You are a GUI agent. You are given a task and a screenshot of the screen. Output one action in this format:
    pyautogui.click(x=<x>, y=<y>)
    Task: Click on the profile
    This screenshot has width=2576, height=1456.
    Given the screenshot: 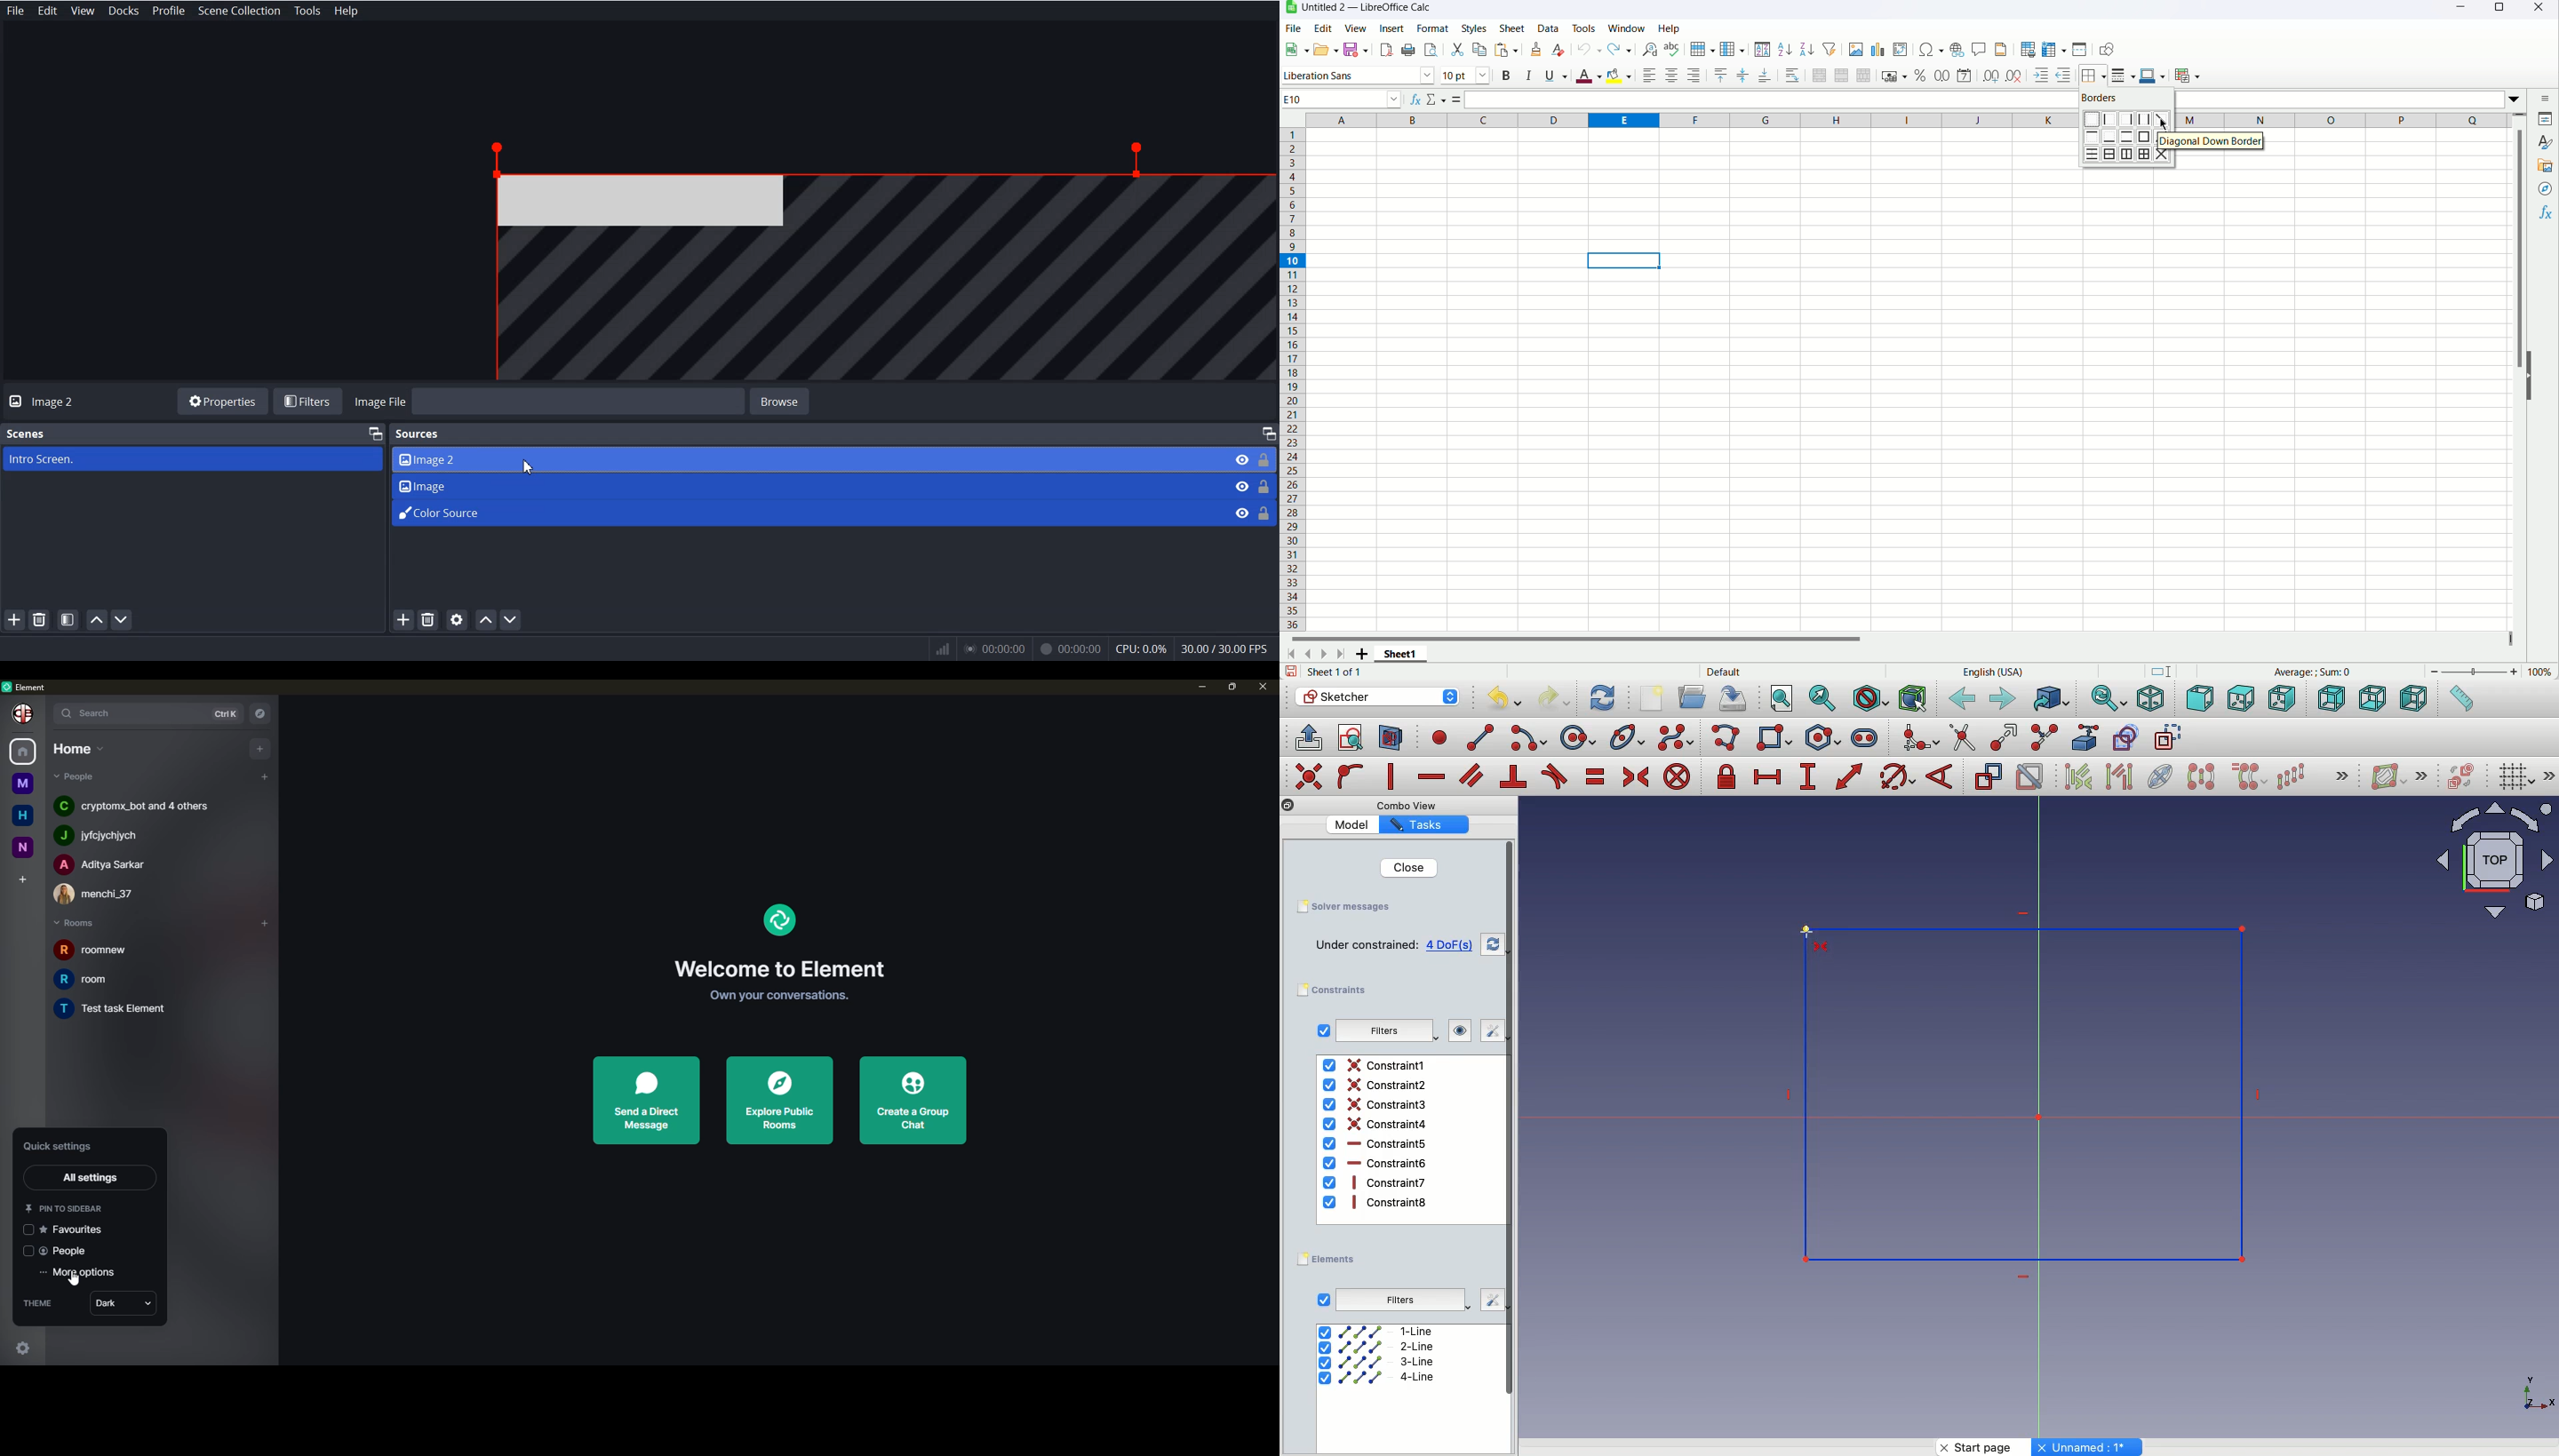 What is the action you would take?
    pyautogui.click(x=19, y=713)
    